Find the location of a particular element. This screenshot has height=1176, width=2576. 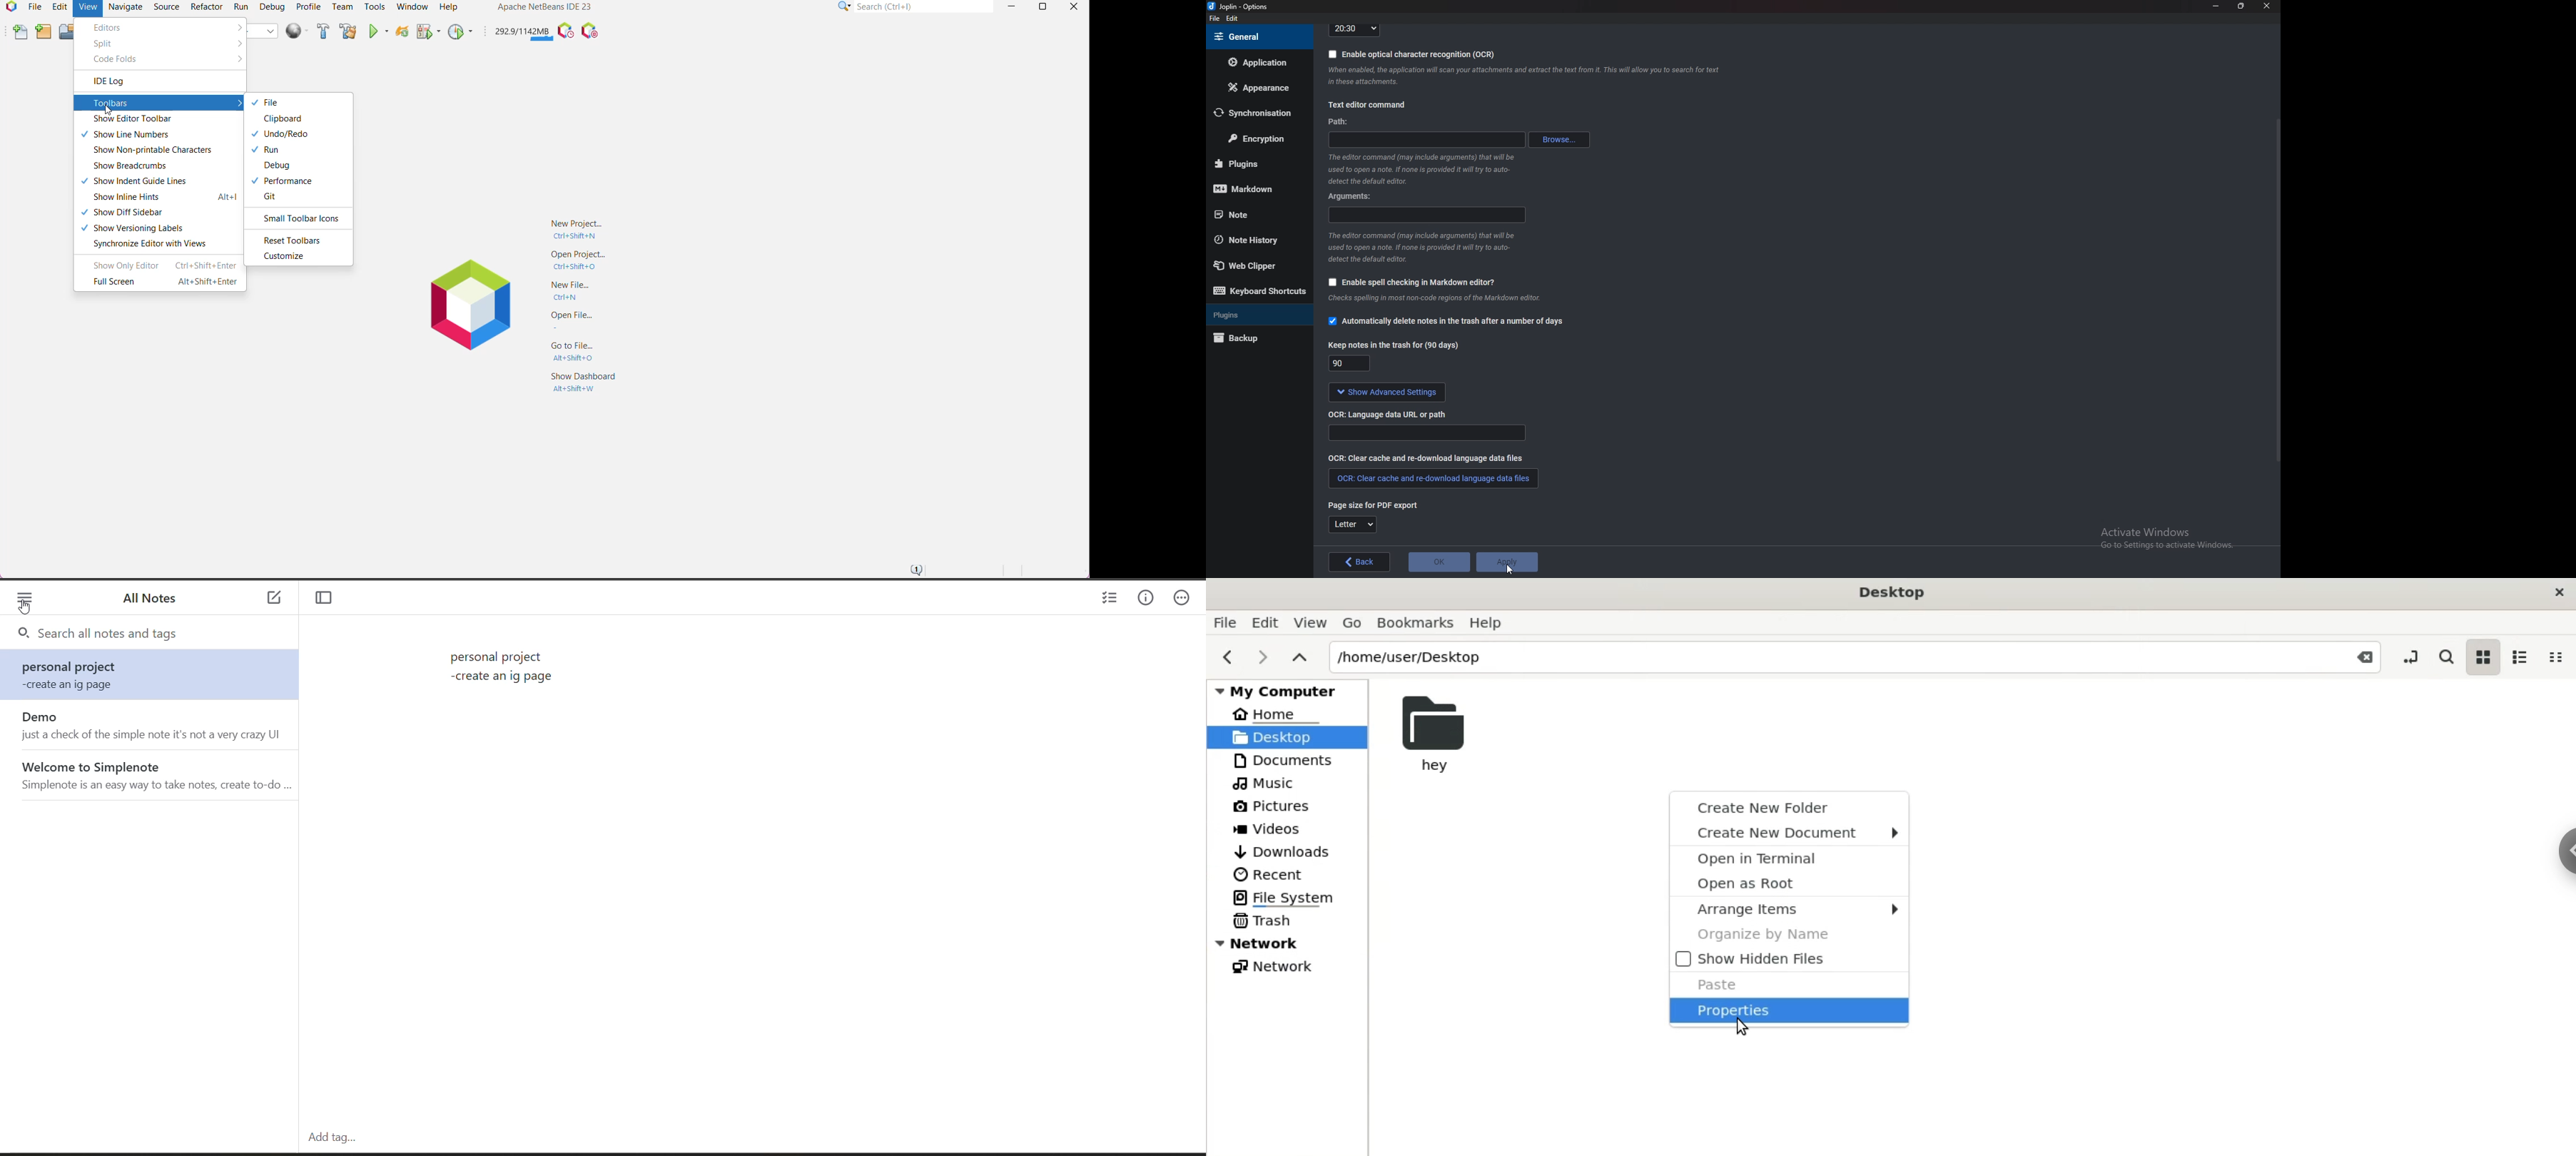

Info on editor command is located at coordinates (1421, 247).